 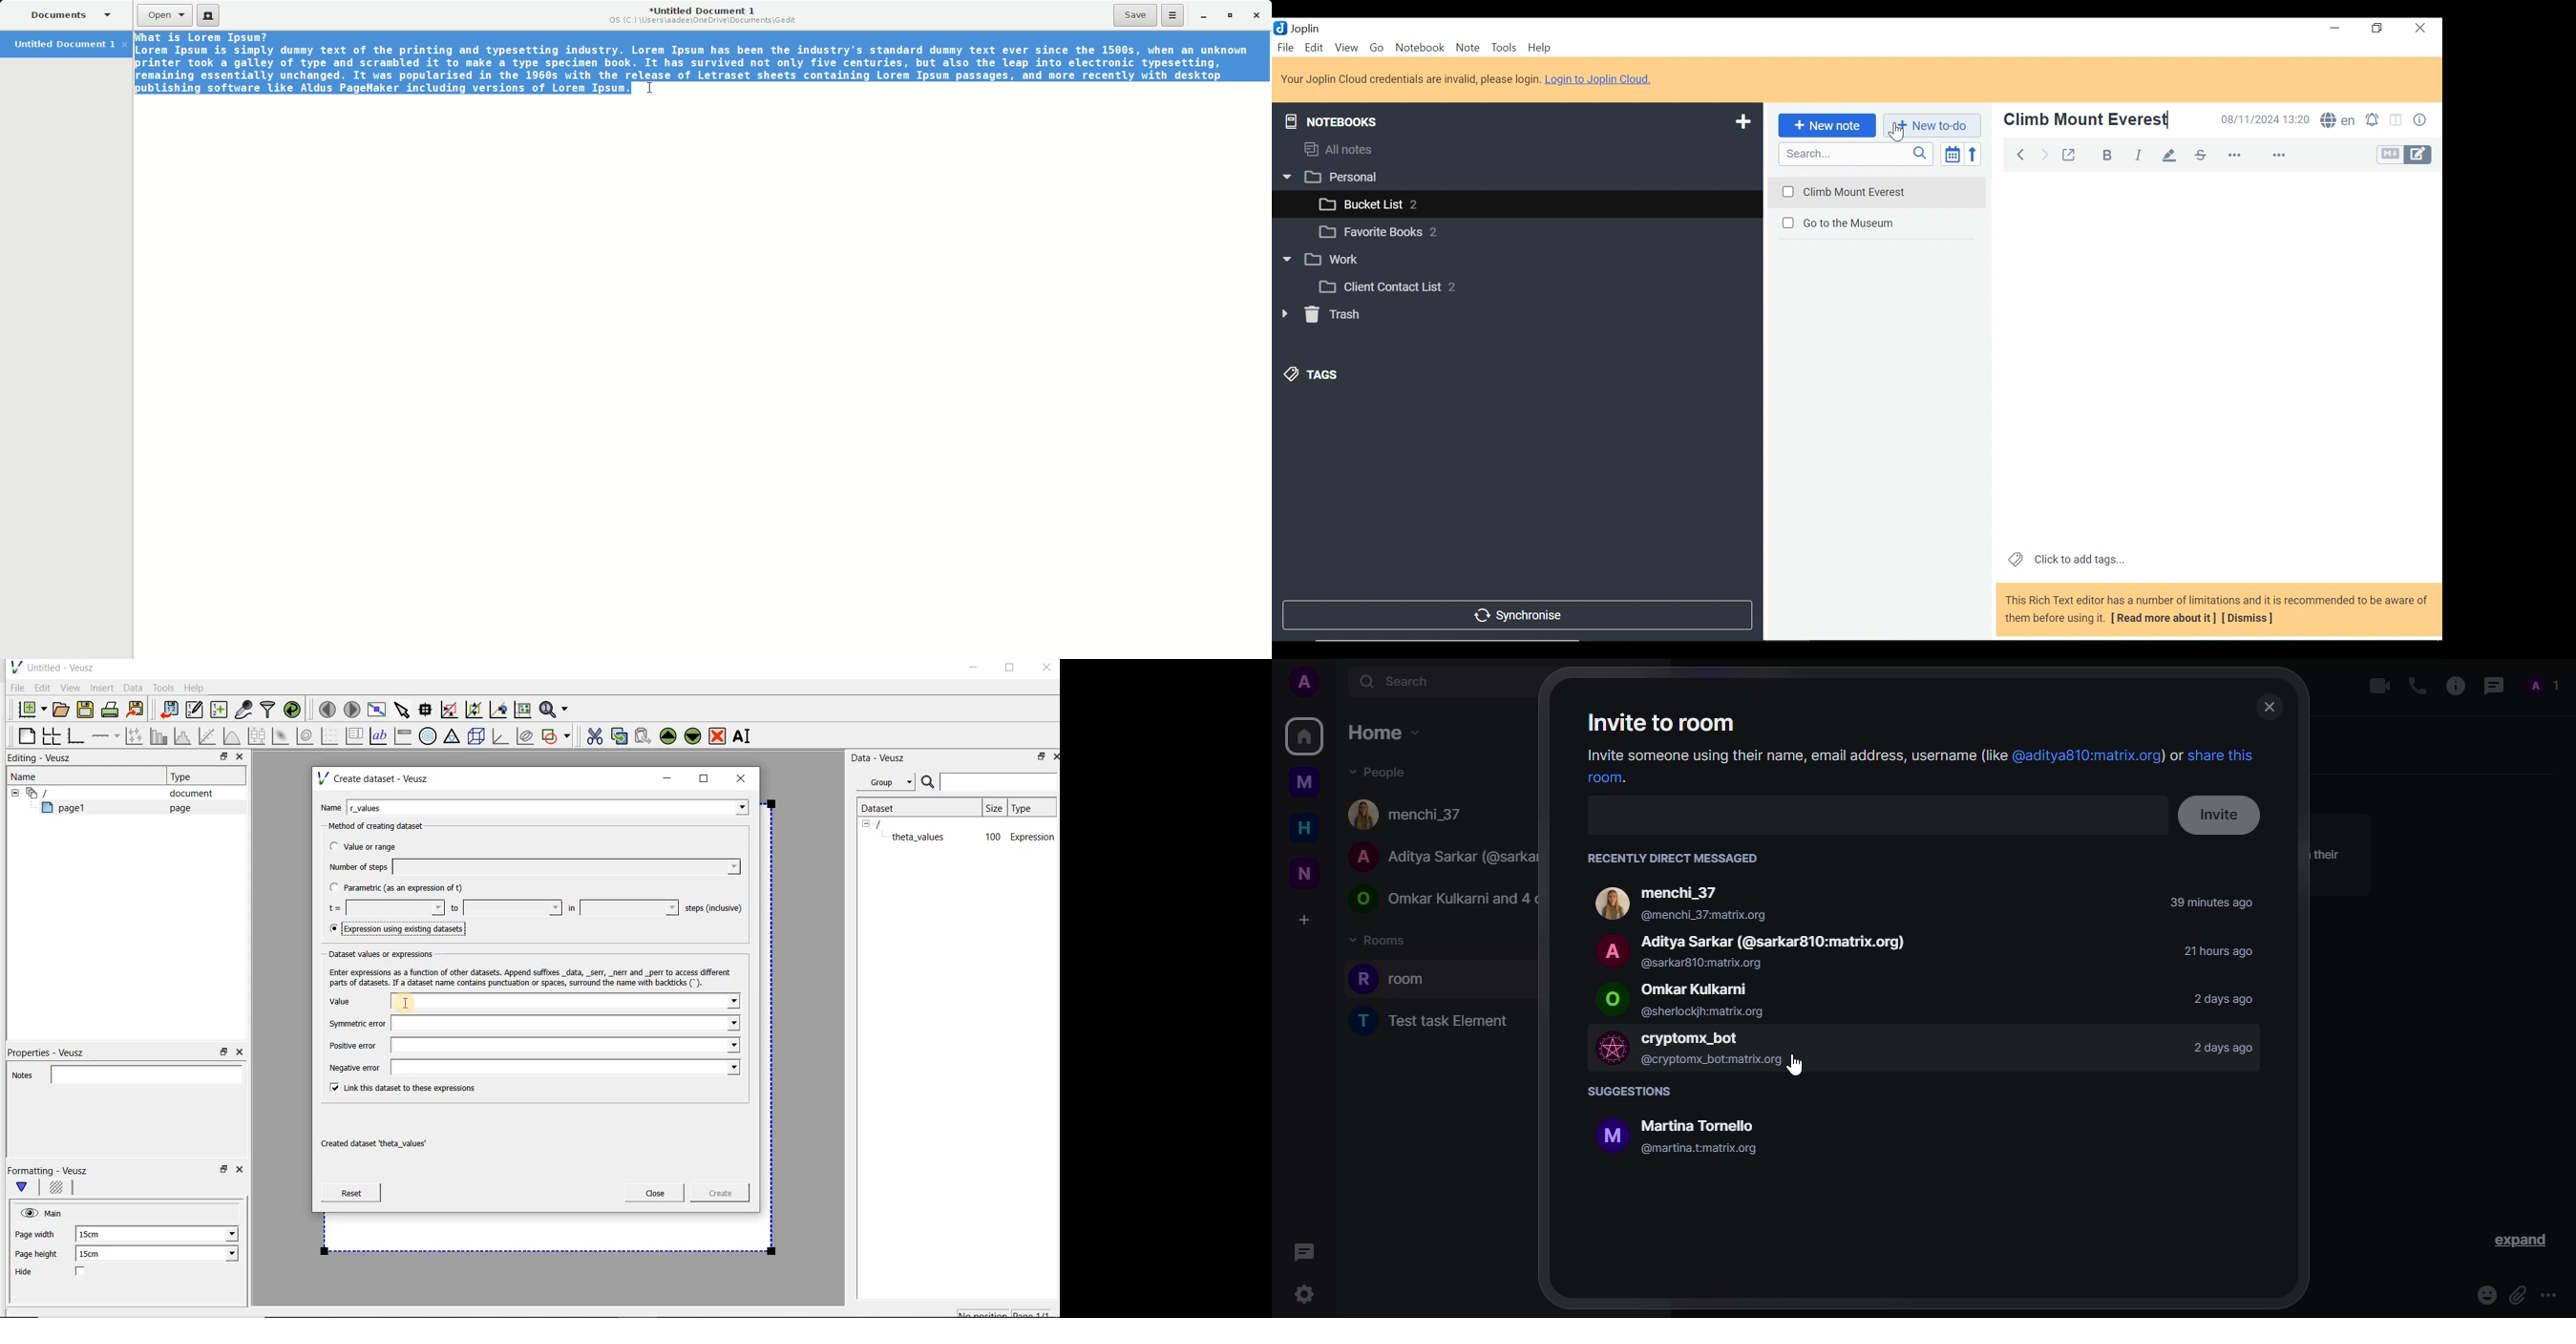 What do you see at coordinates (1307, 28) in the screenshot?
I see `Joplin` at bounding box center [1307, 28].